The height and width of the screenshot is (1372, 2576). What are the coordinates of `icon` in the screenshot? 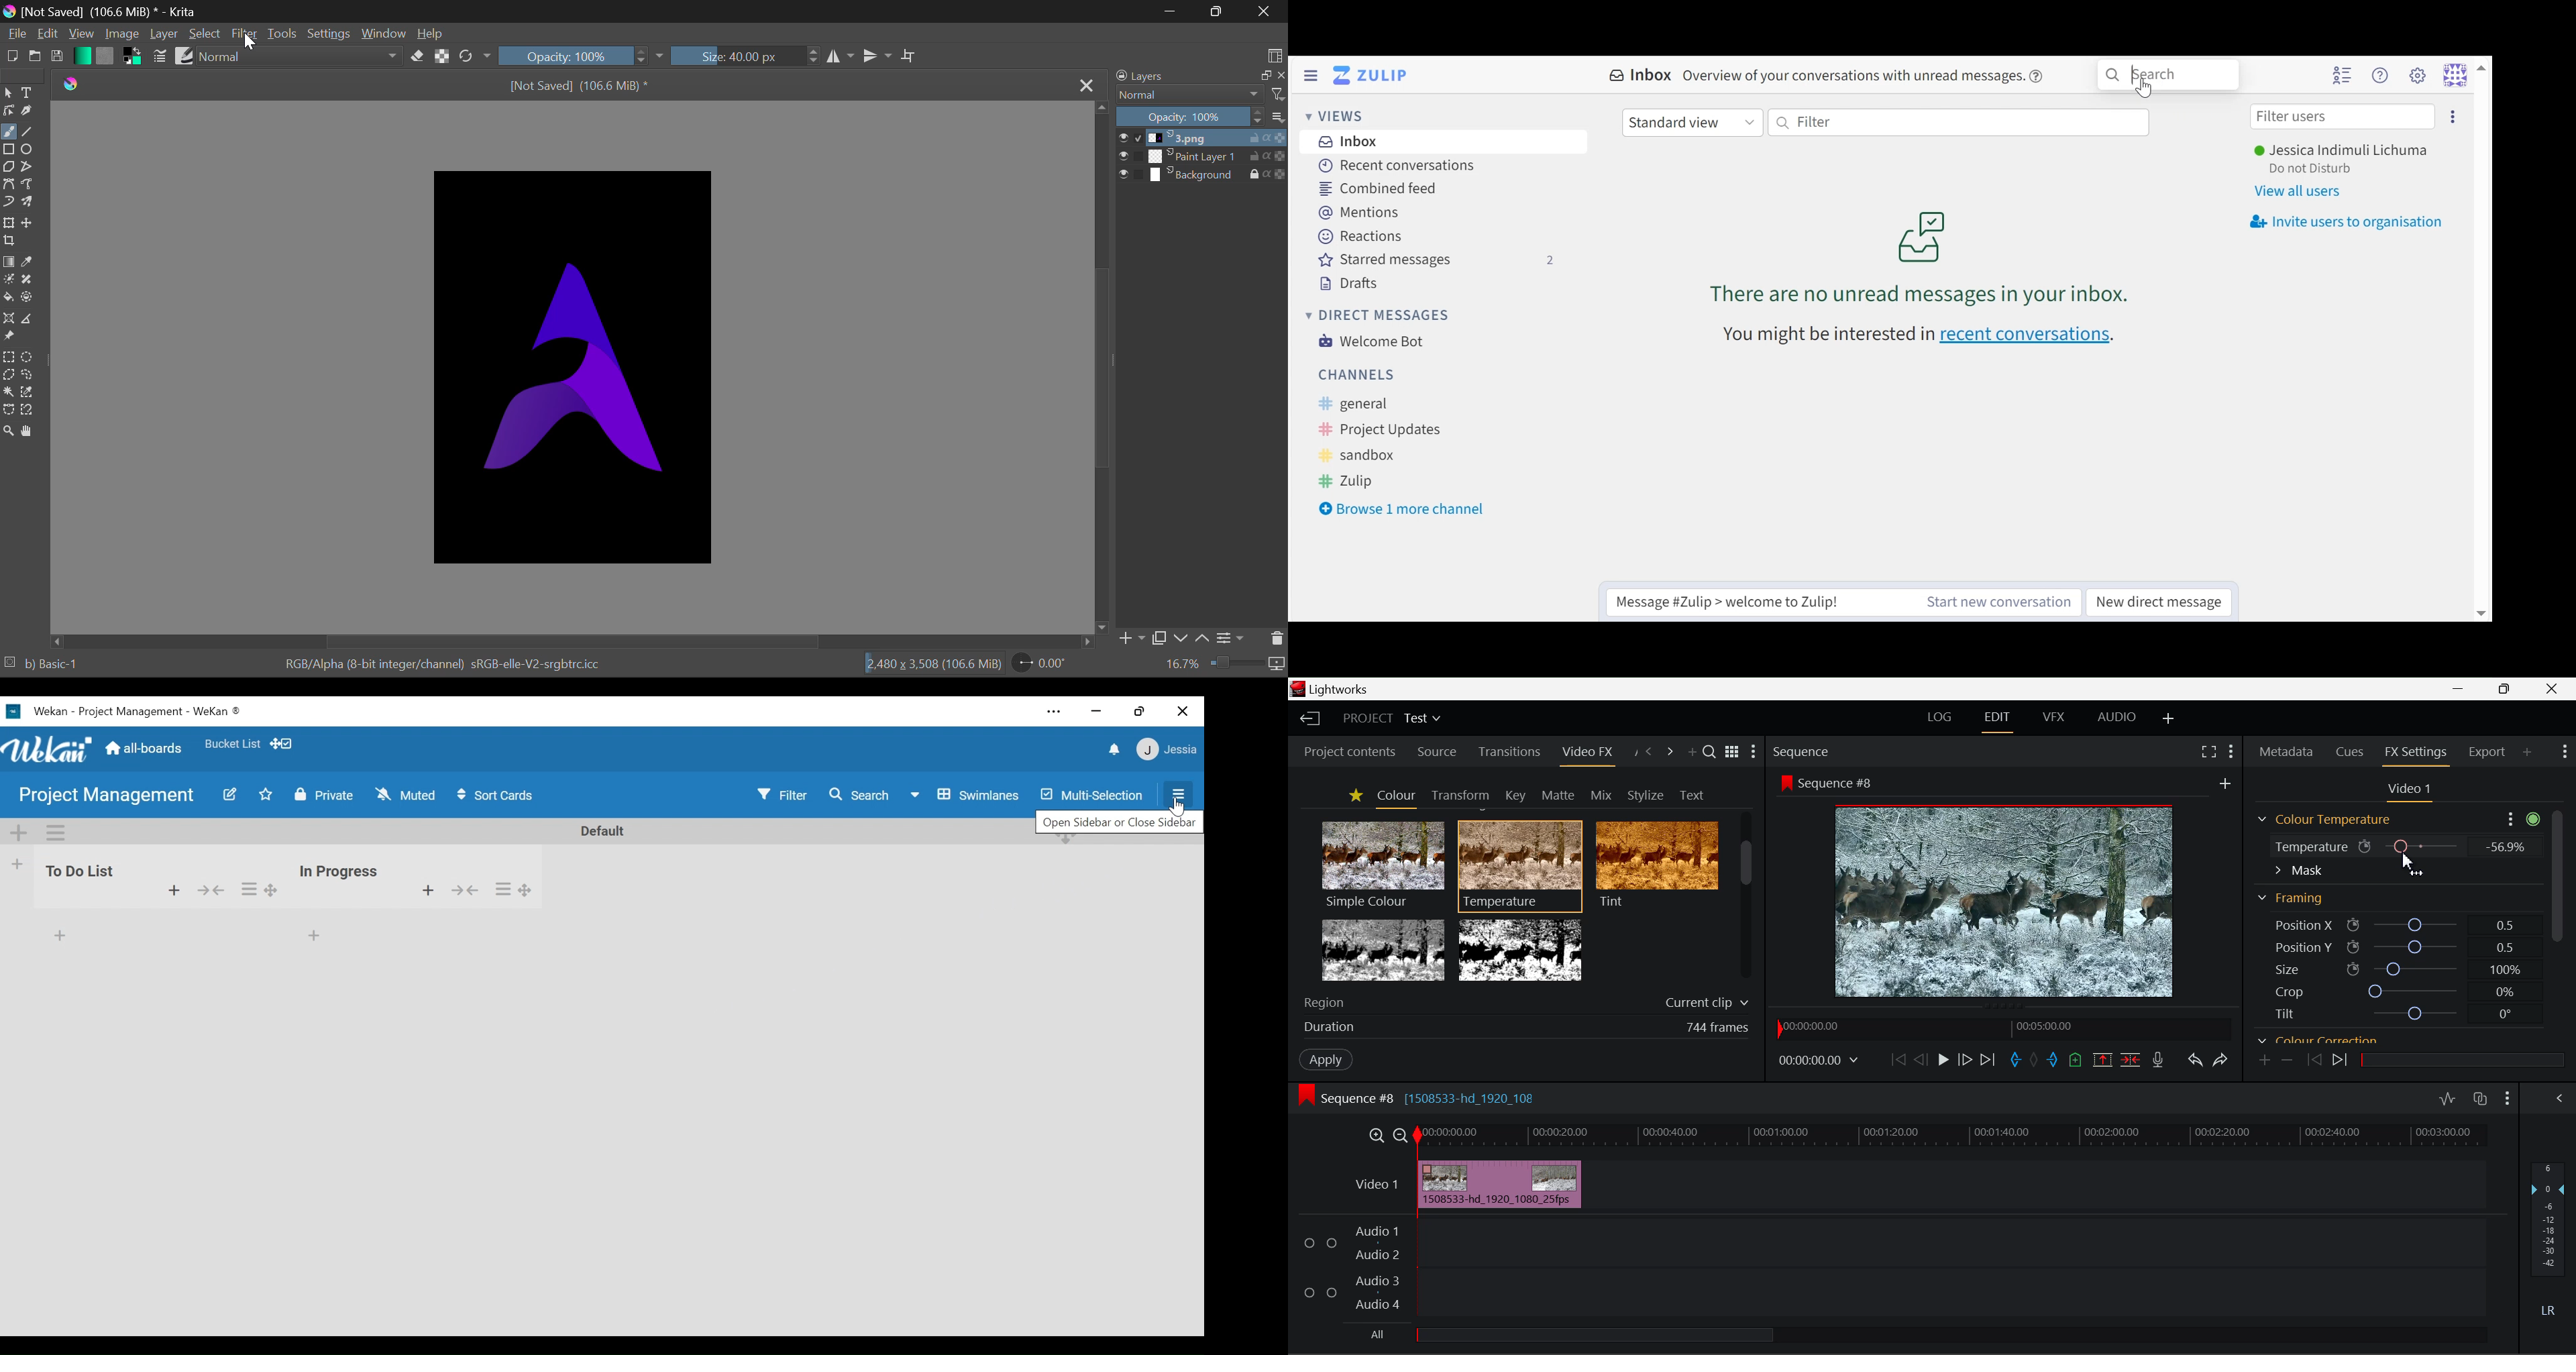 It's located at (2353, 946).